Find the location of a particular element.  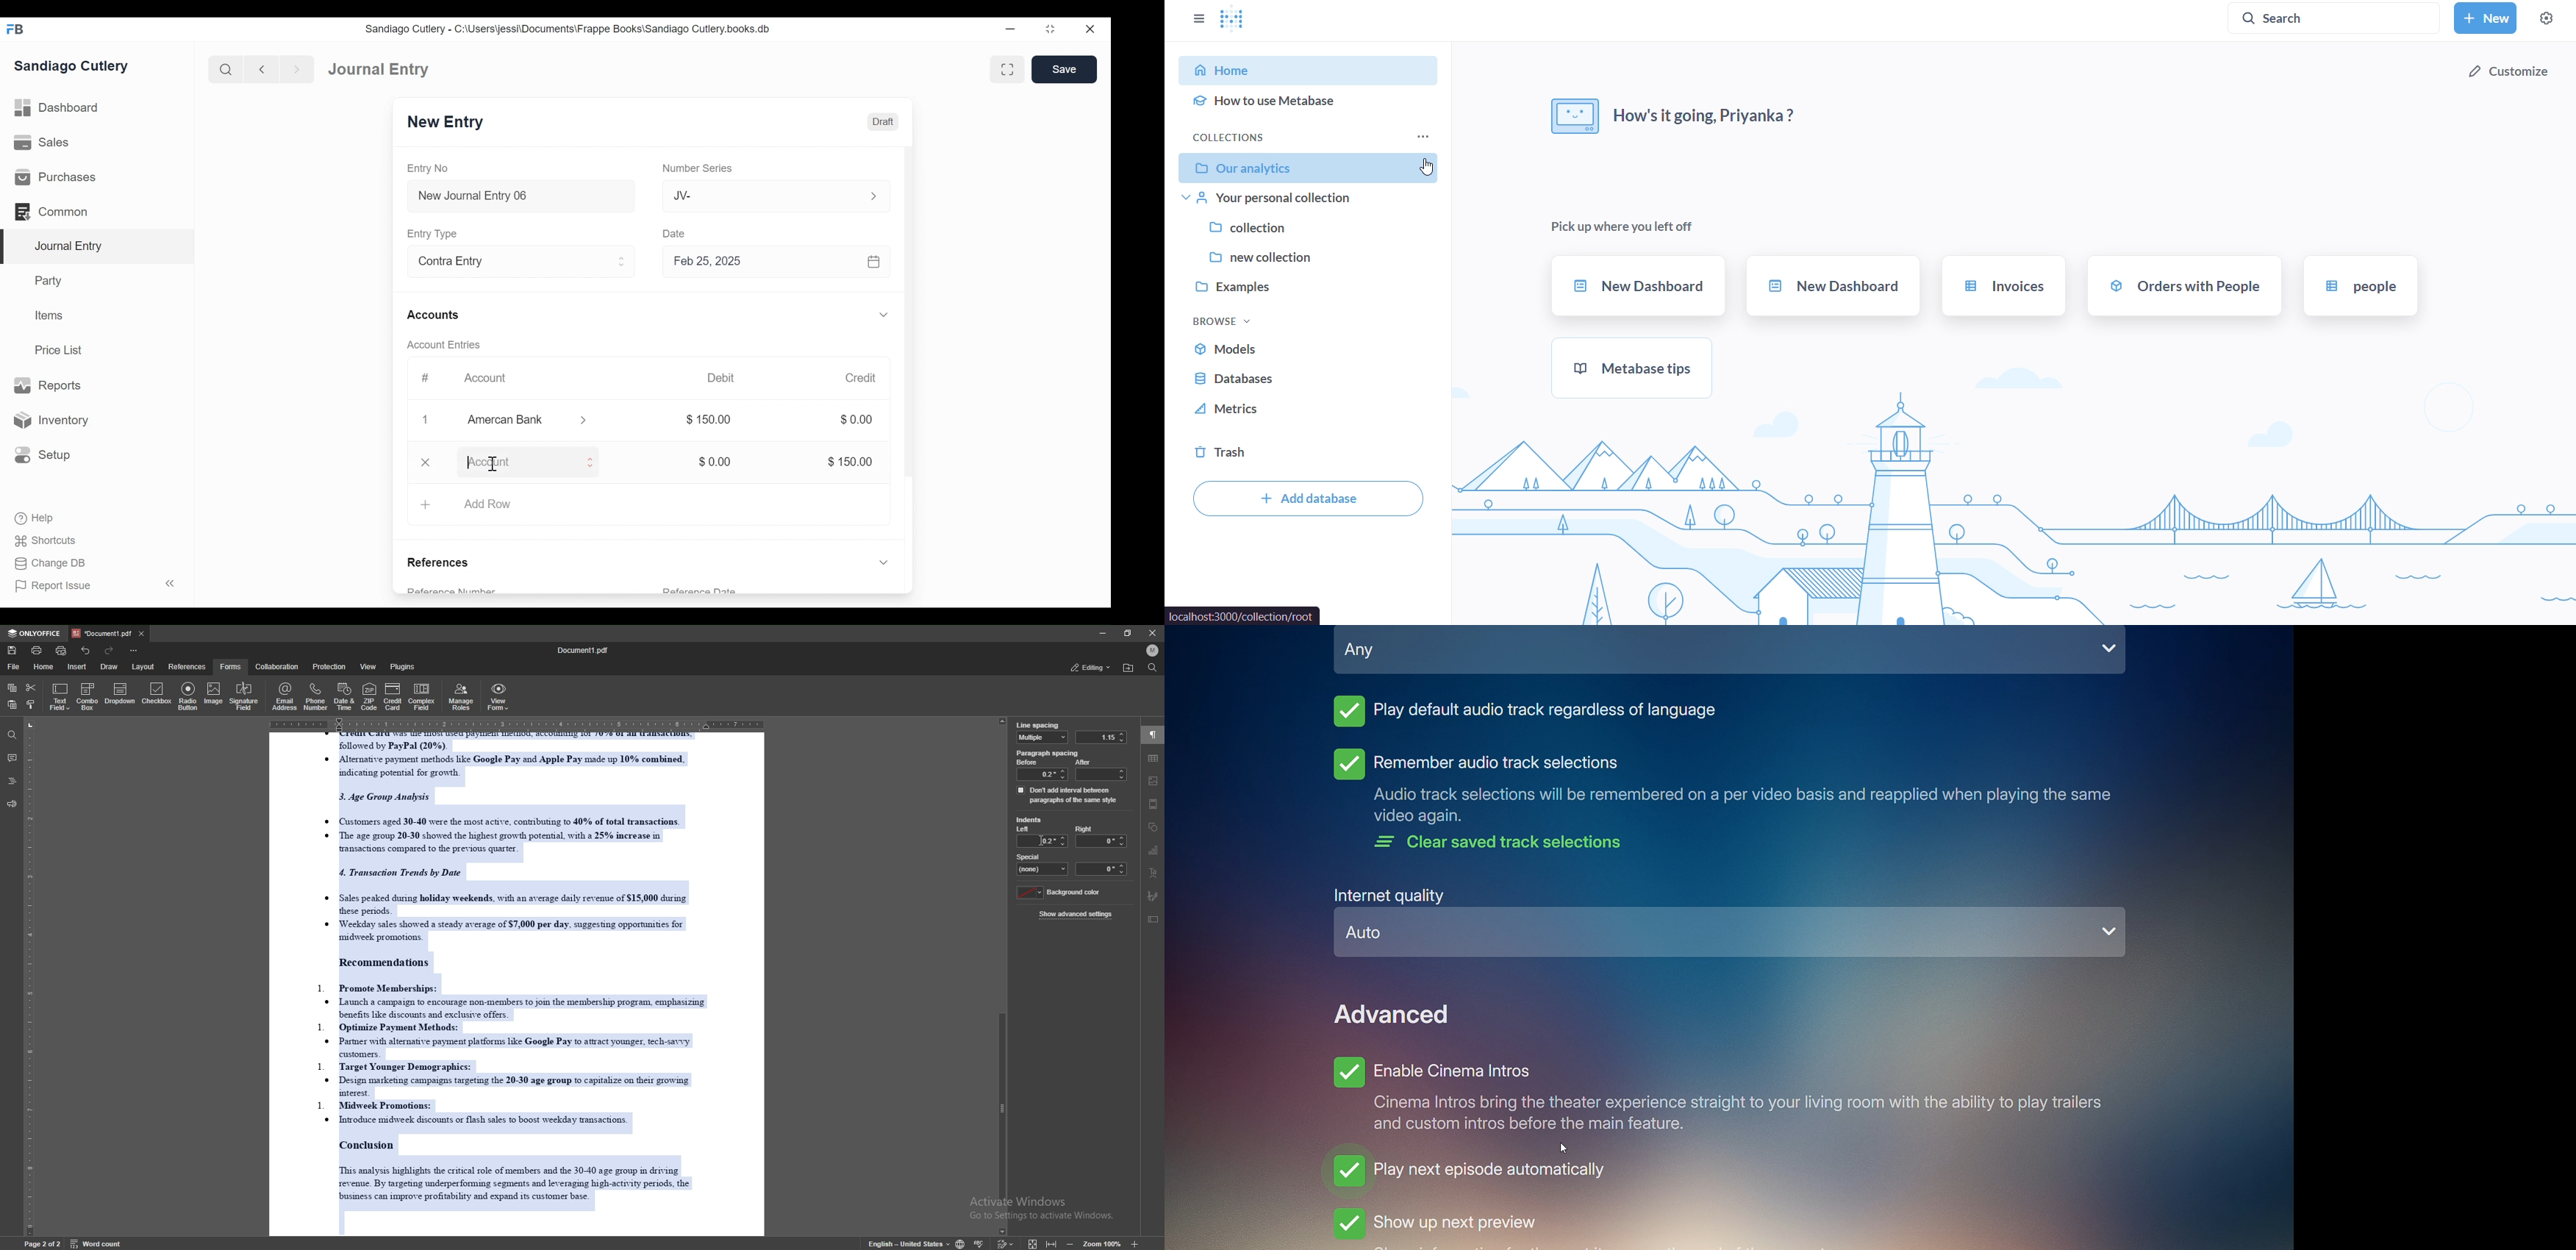

Expand is located at coordinates (586, 421).